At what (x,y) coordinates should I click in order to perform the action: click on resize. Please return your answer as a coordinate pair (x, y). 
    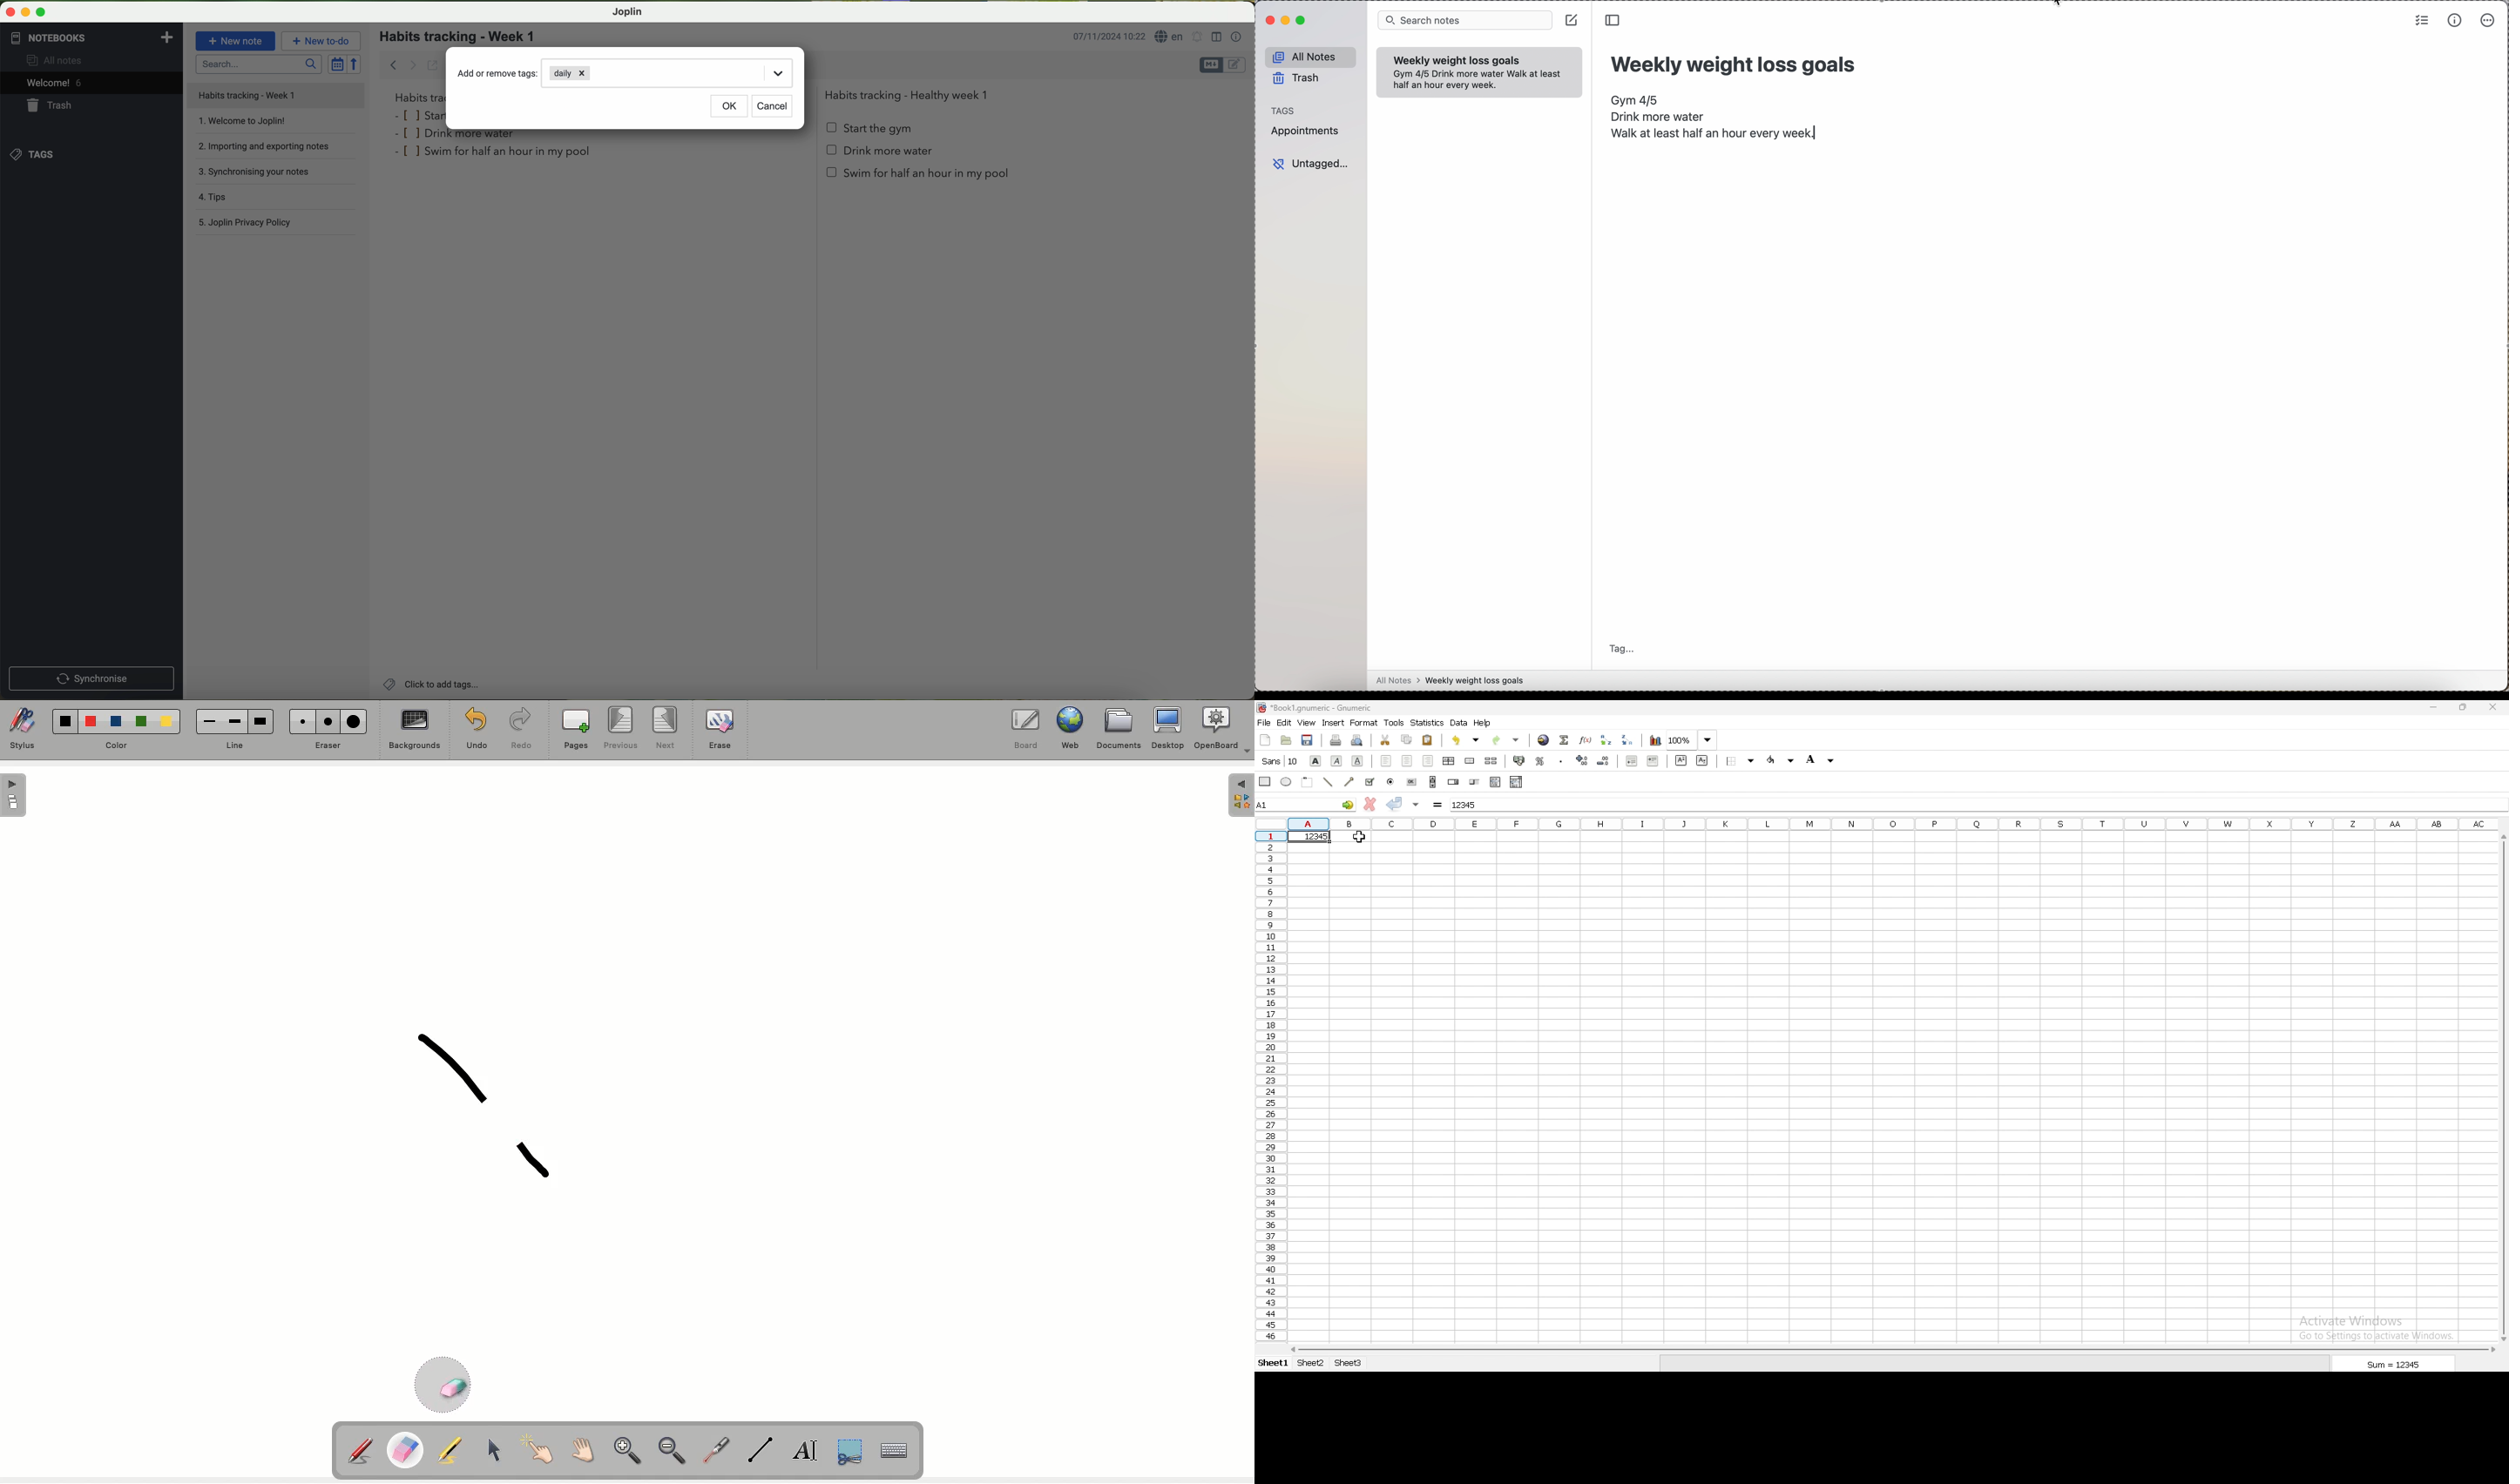
    Looking at the image, I should click on (2465, 706).